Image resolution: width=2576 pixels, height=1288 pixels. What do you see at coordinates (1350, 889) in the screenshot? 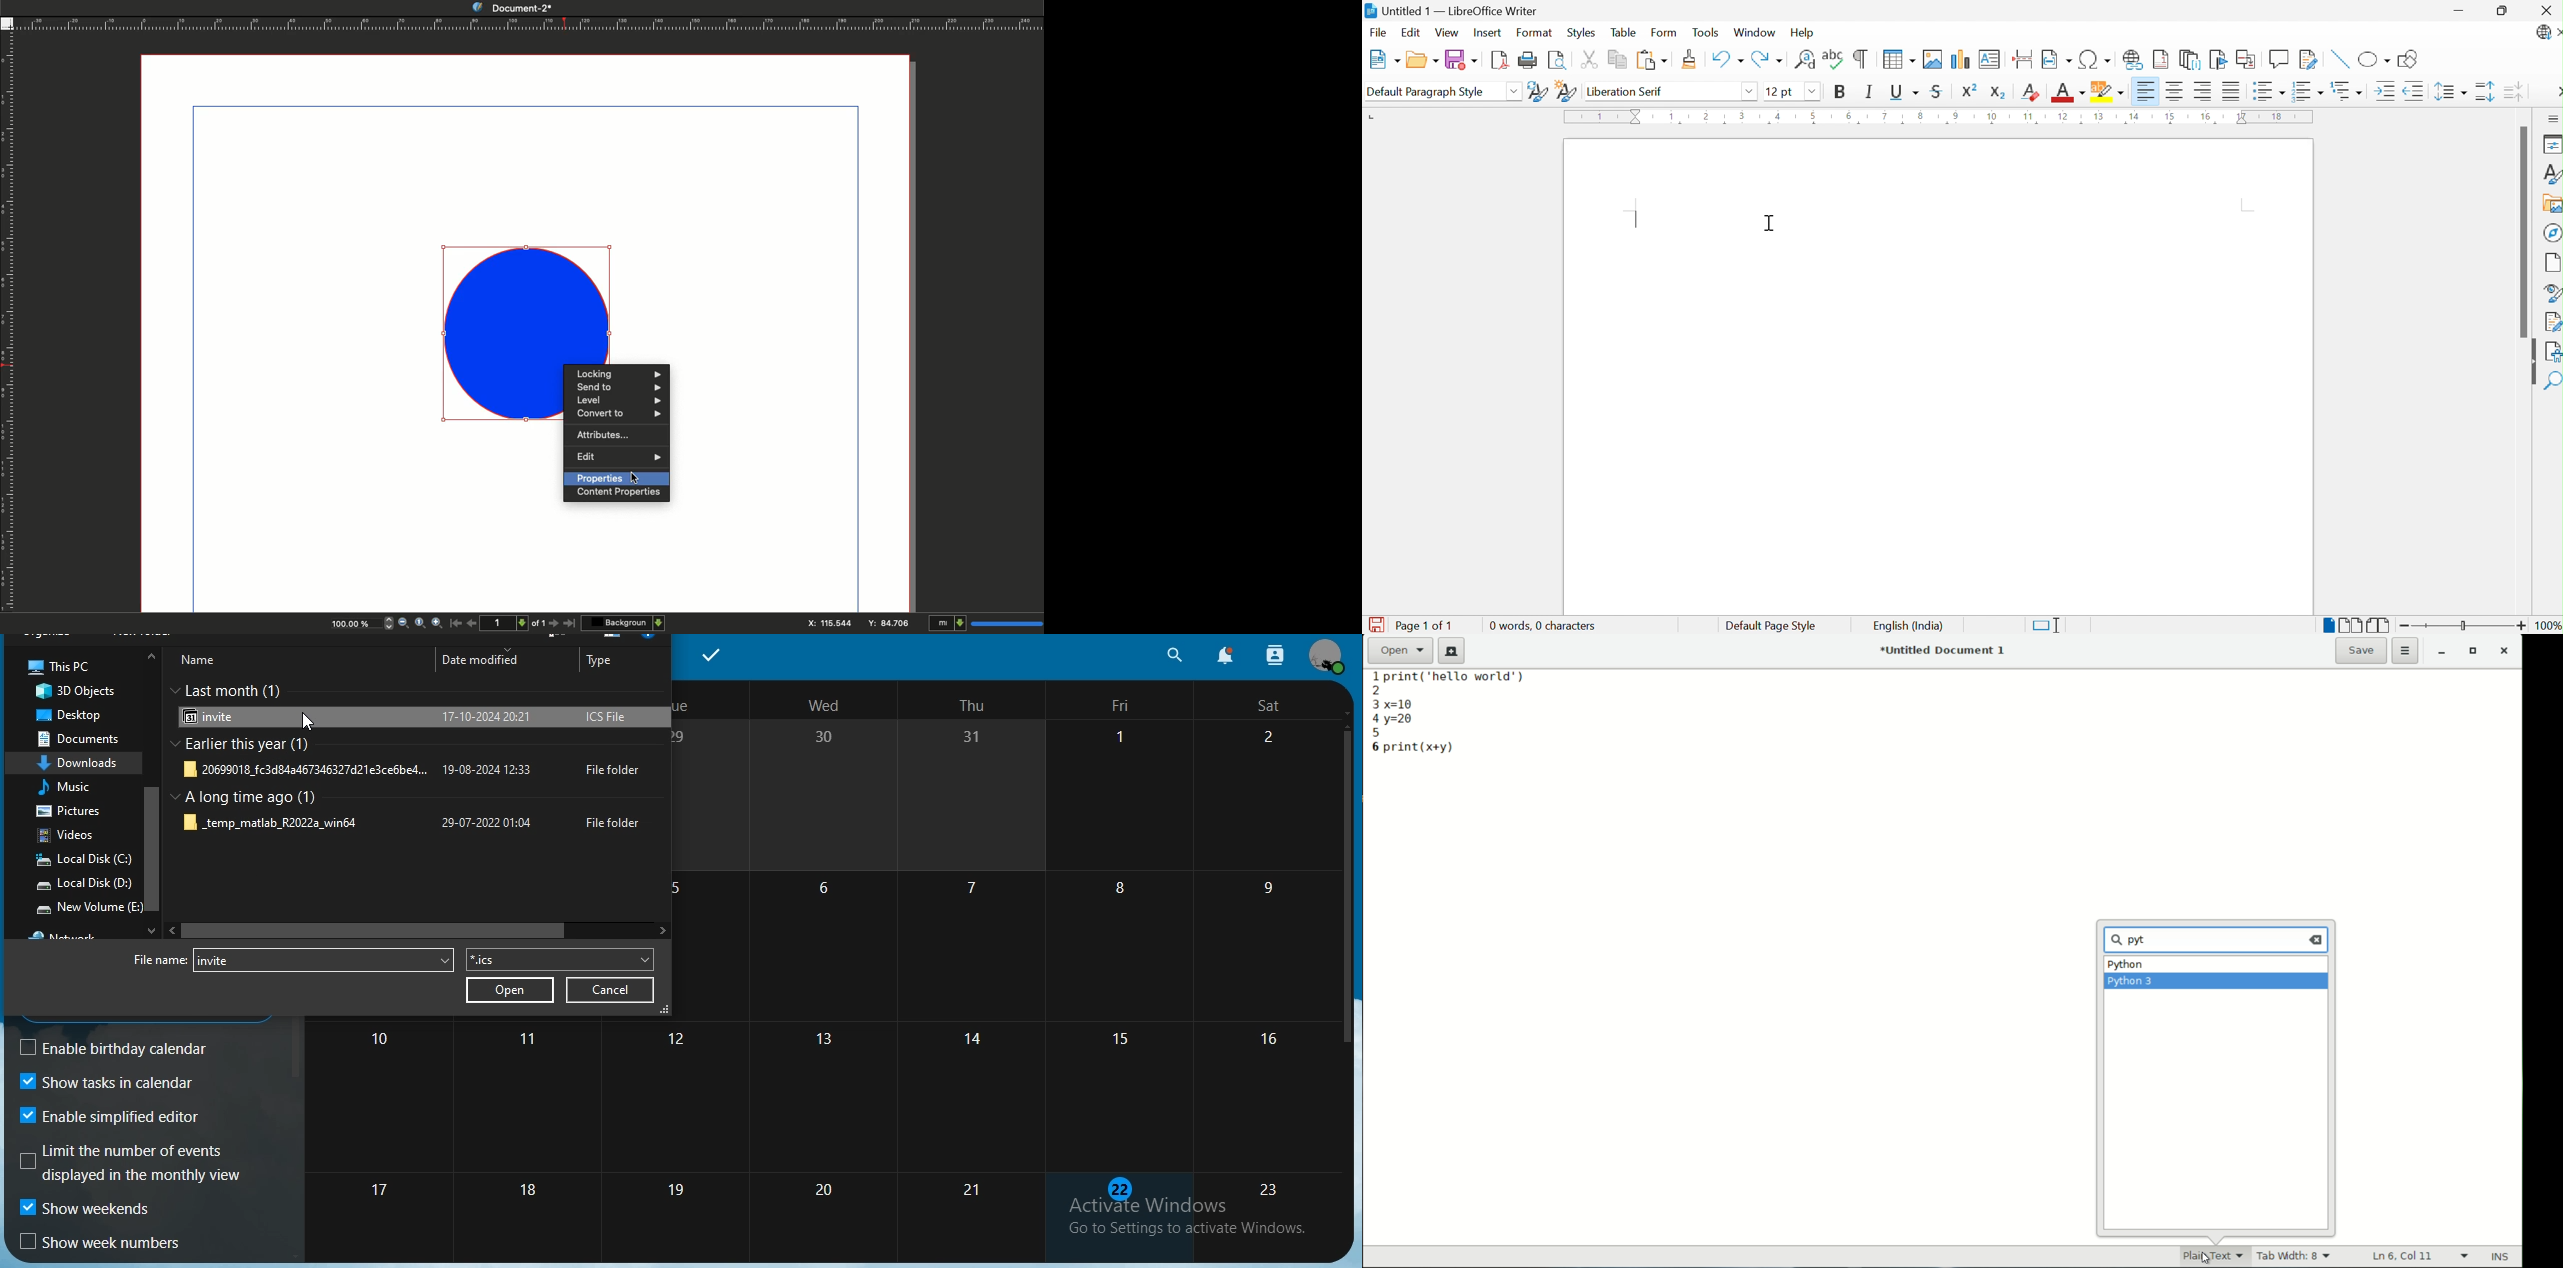
I see `scrollbar` at bounding box center [1350, 889].